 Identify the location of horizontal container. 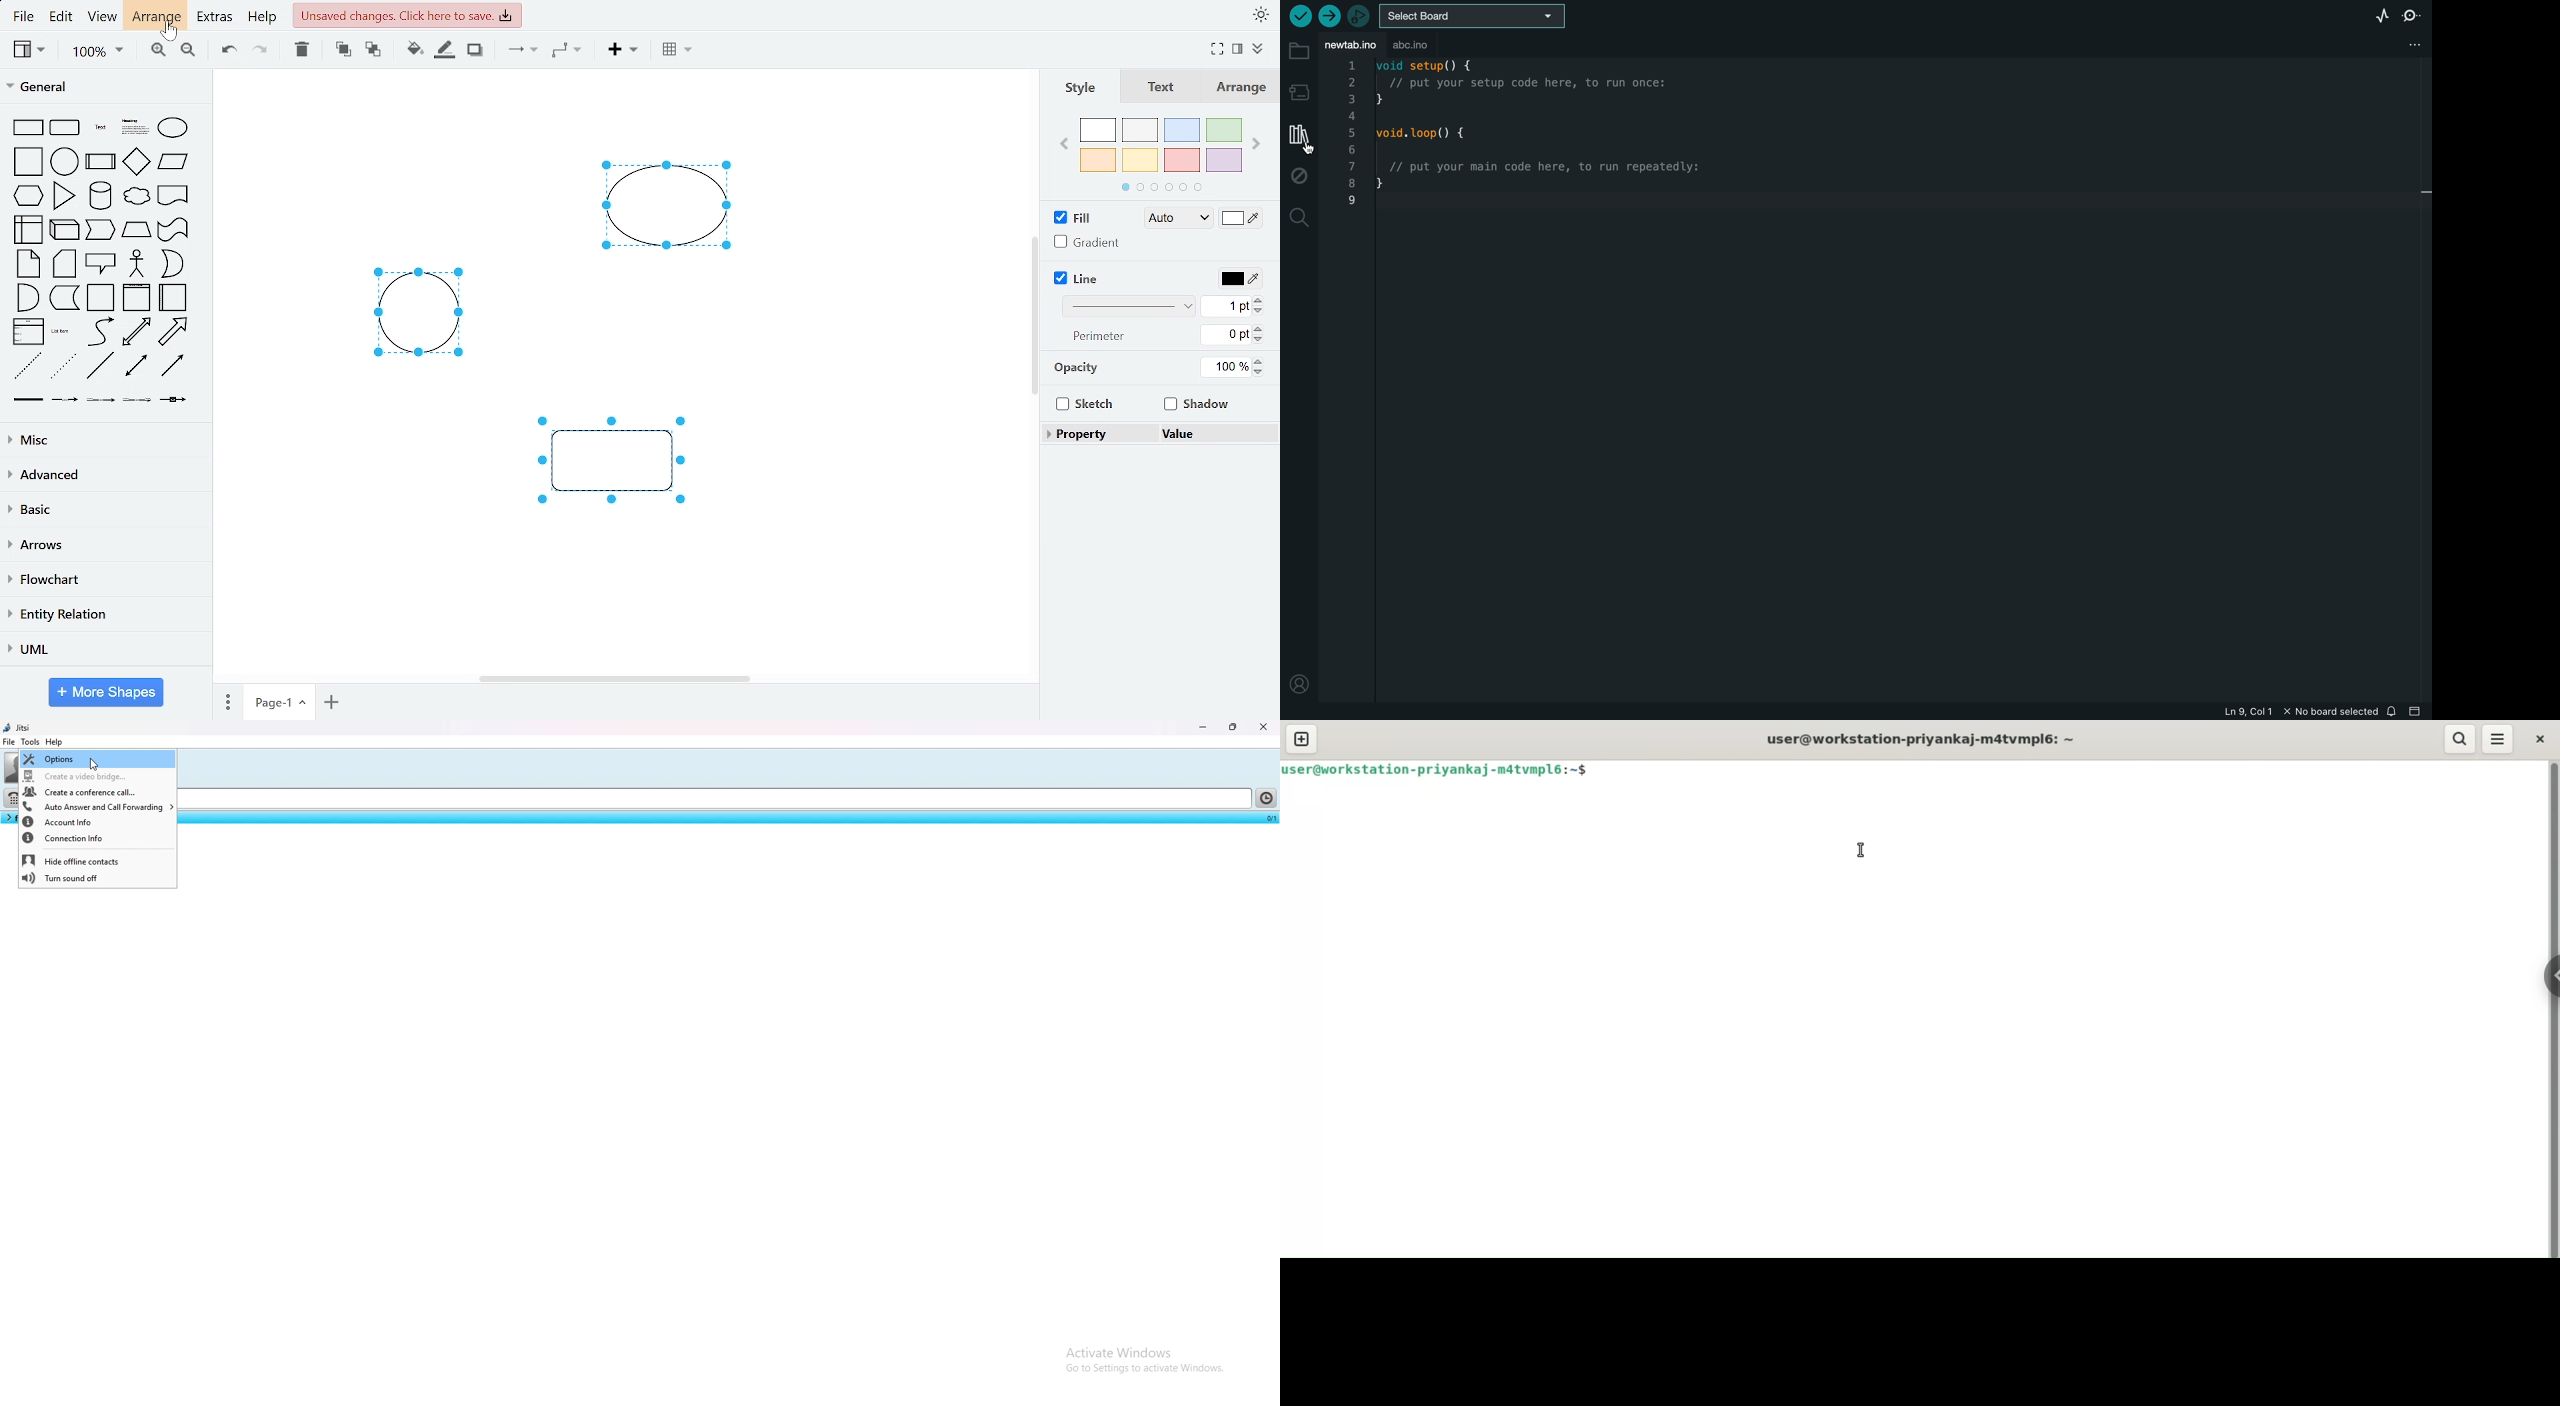
(175, 297).